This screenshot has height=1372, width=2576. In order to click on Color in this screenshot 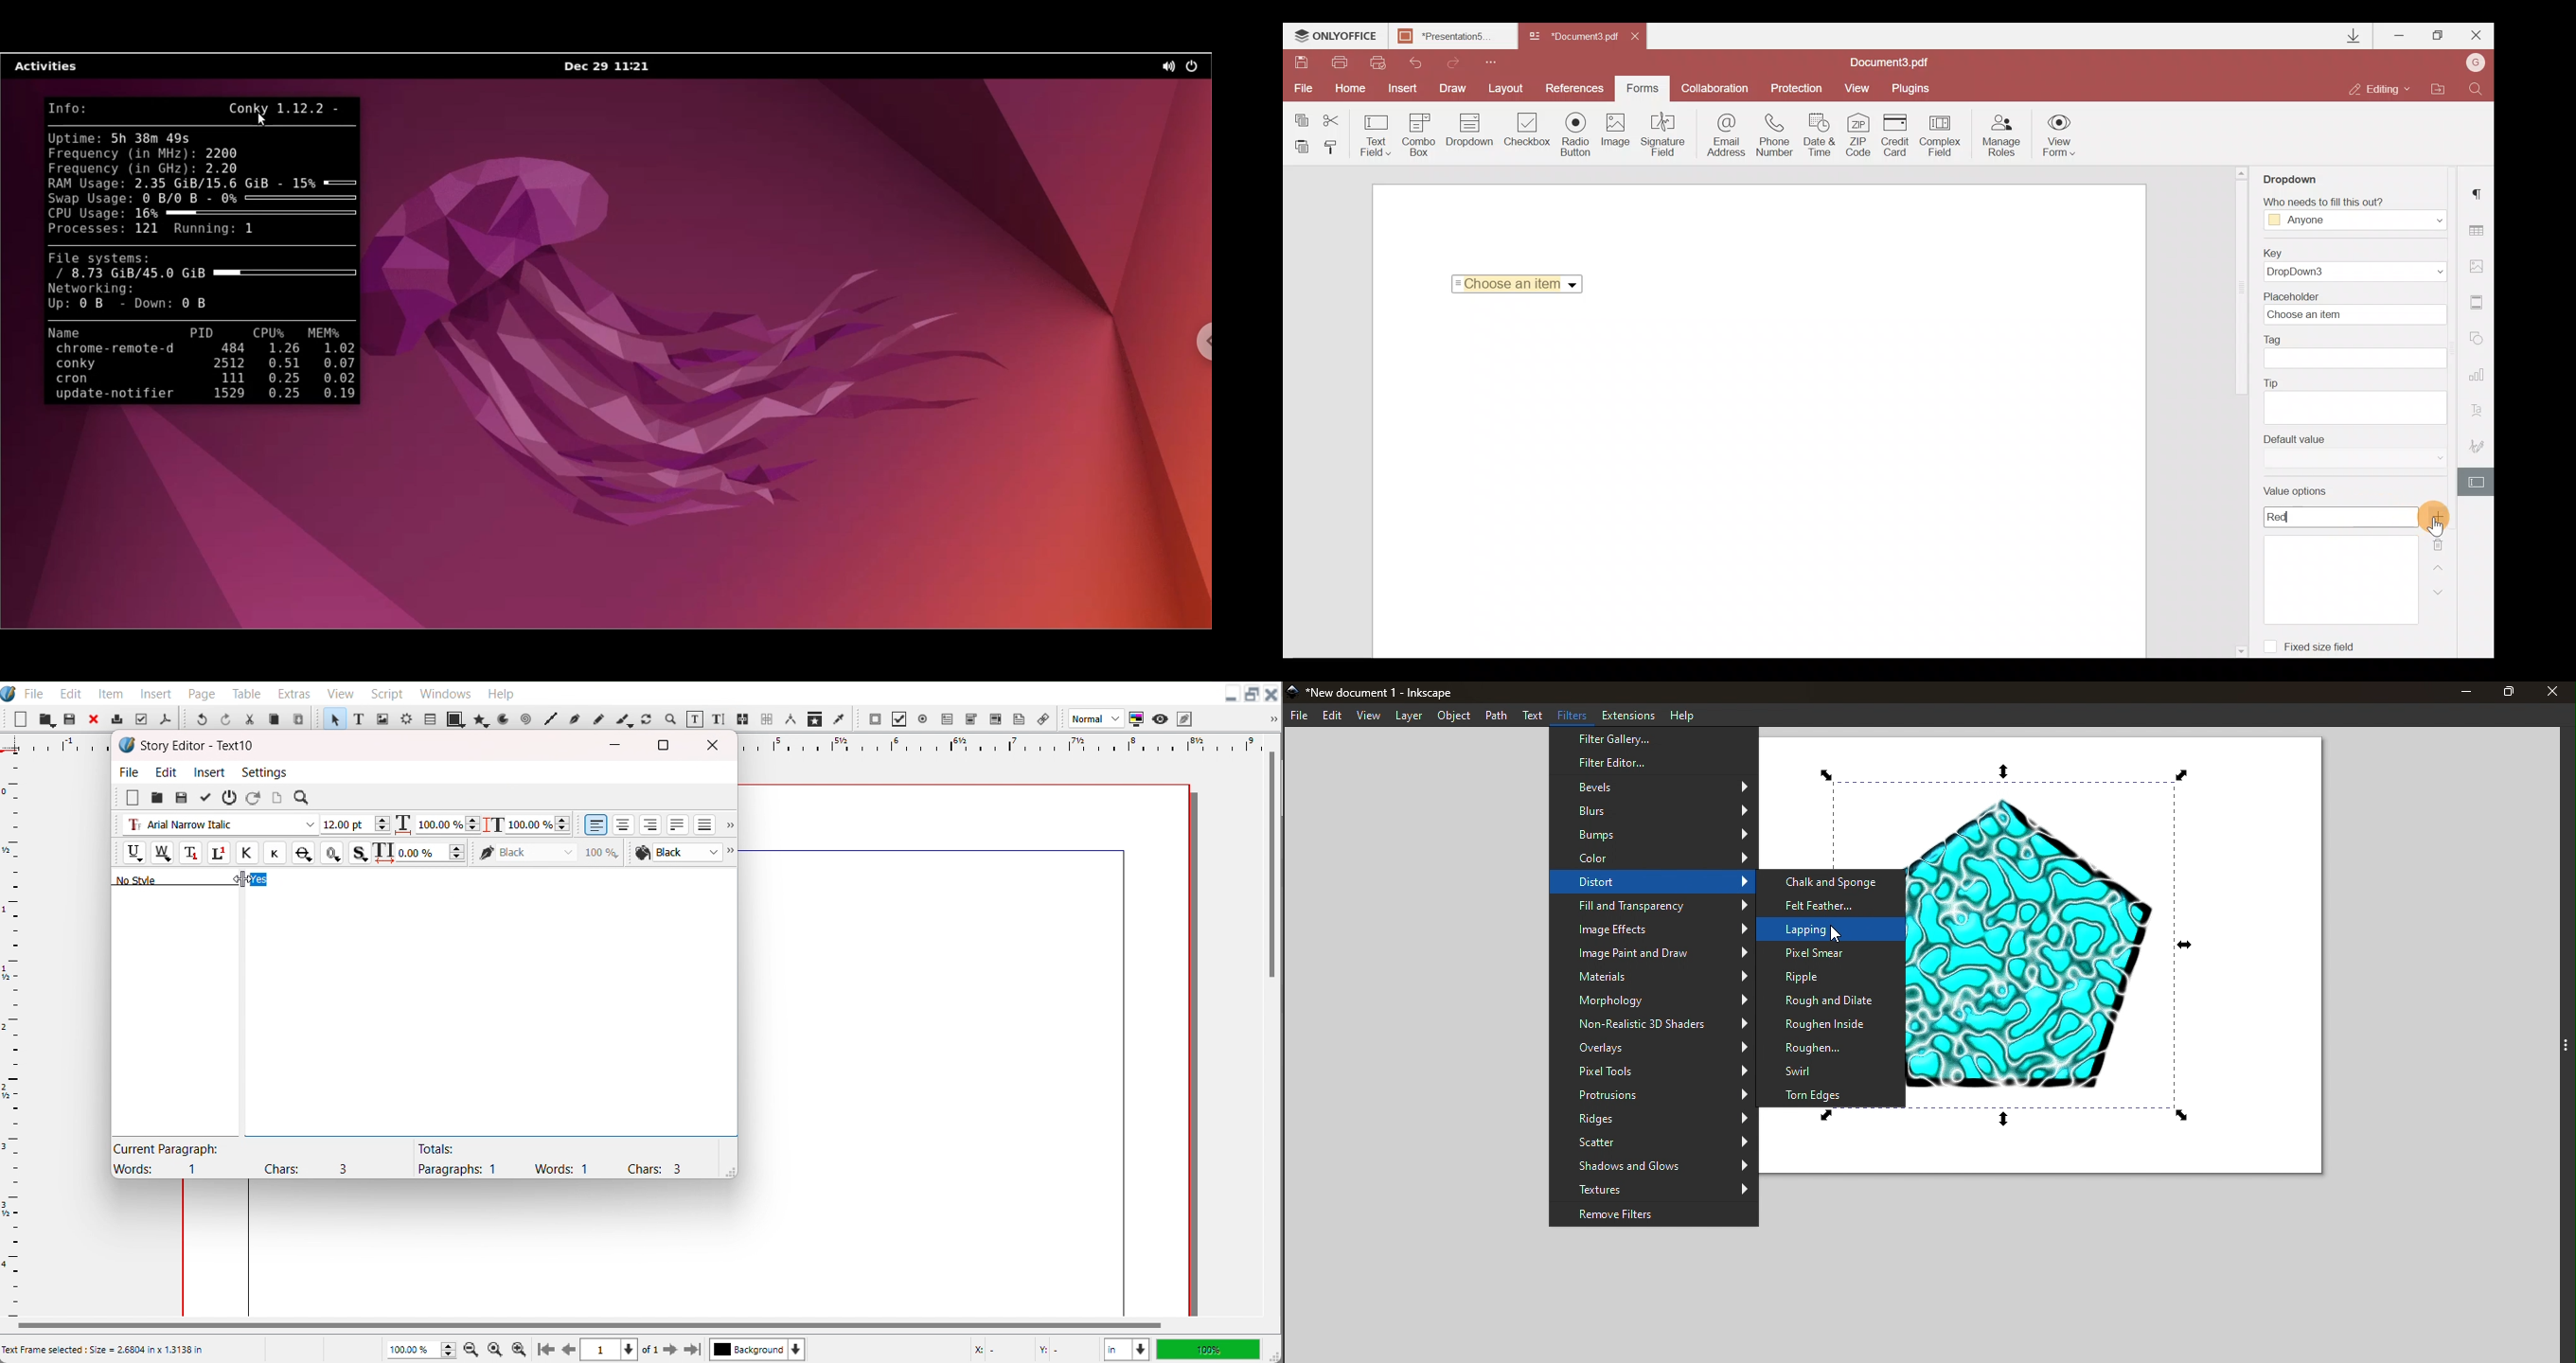, I will do `click(1650, 859)`.